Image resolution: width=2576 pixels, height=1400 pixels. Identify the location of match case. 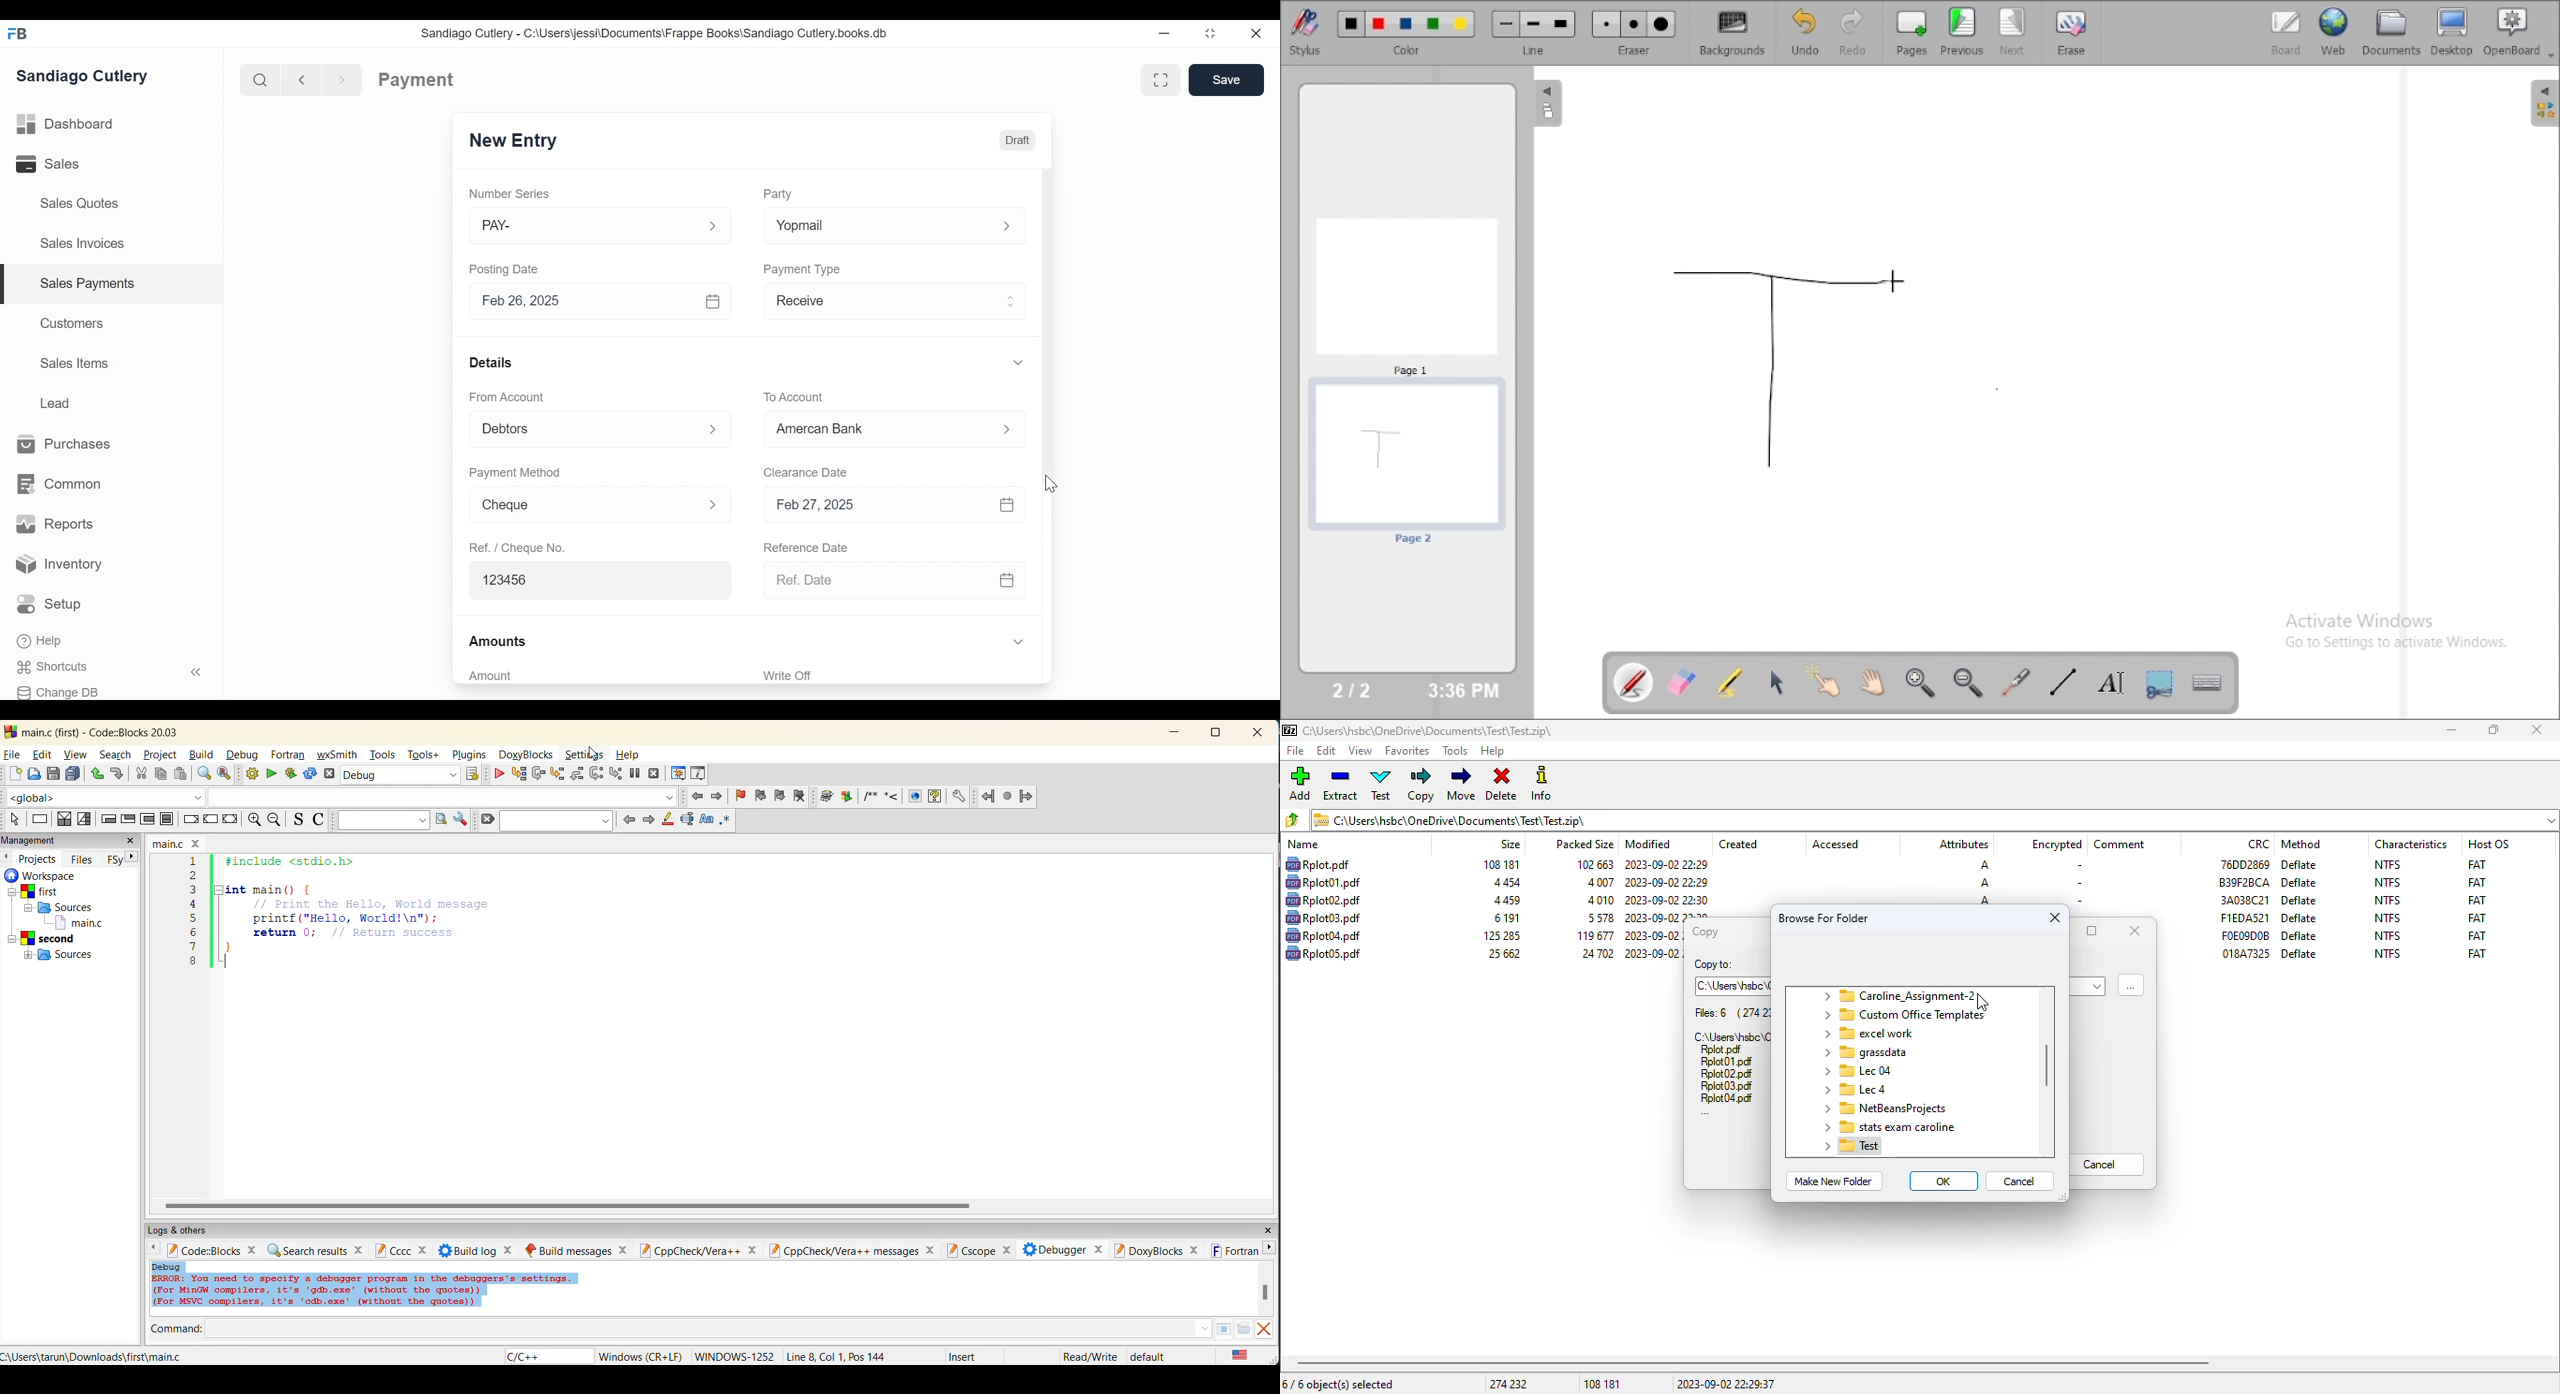
(706, 820).